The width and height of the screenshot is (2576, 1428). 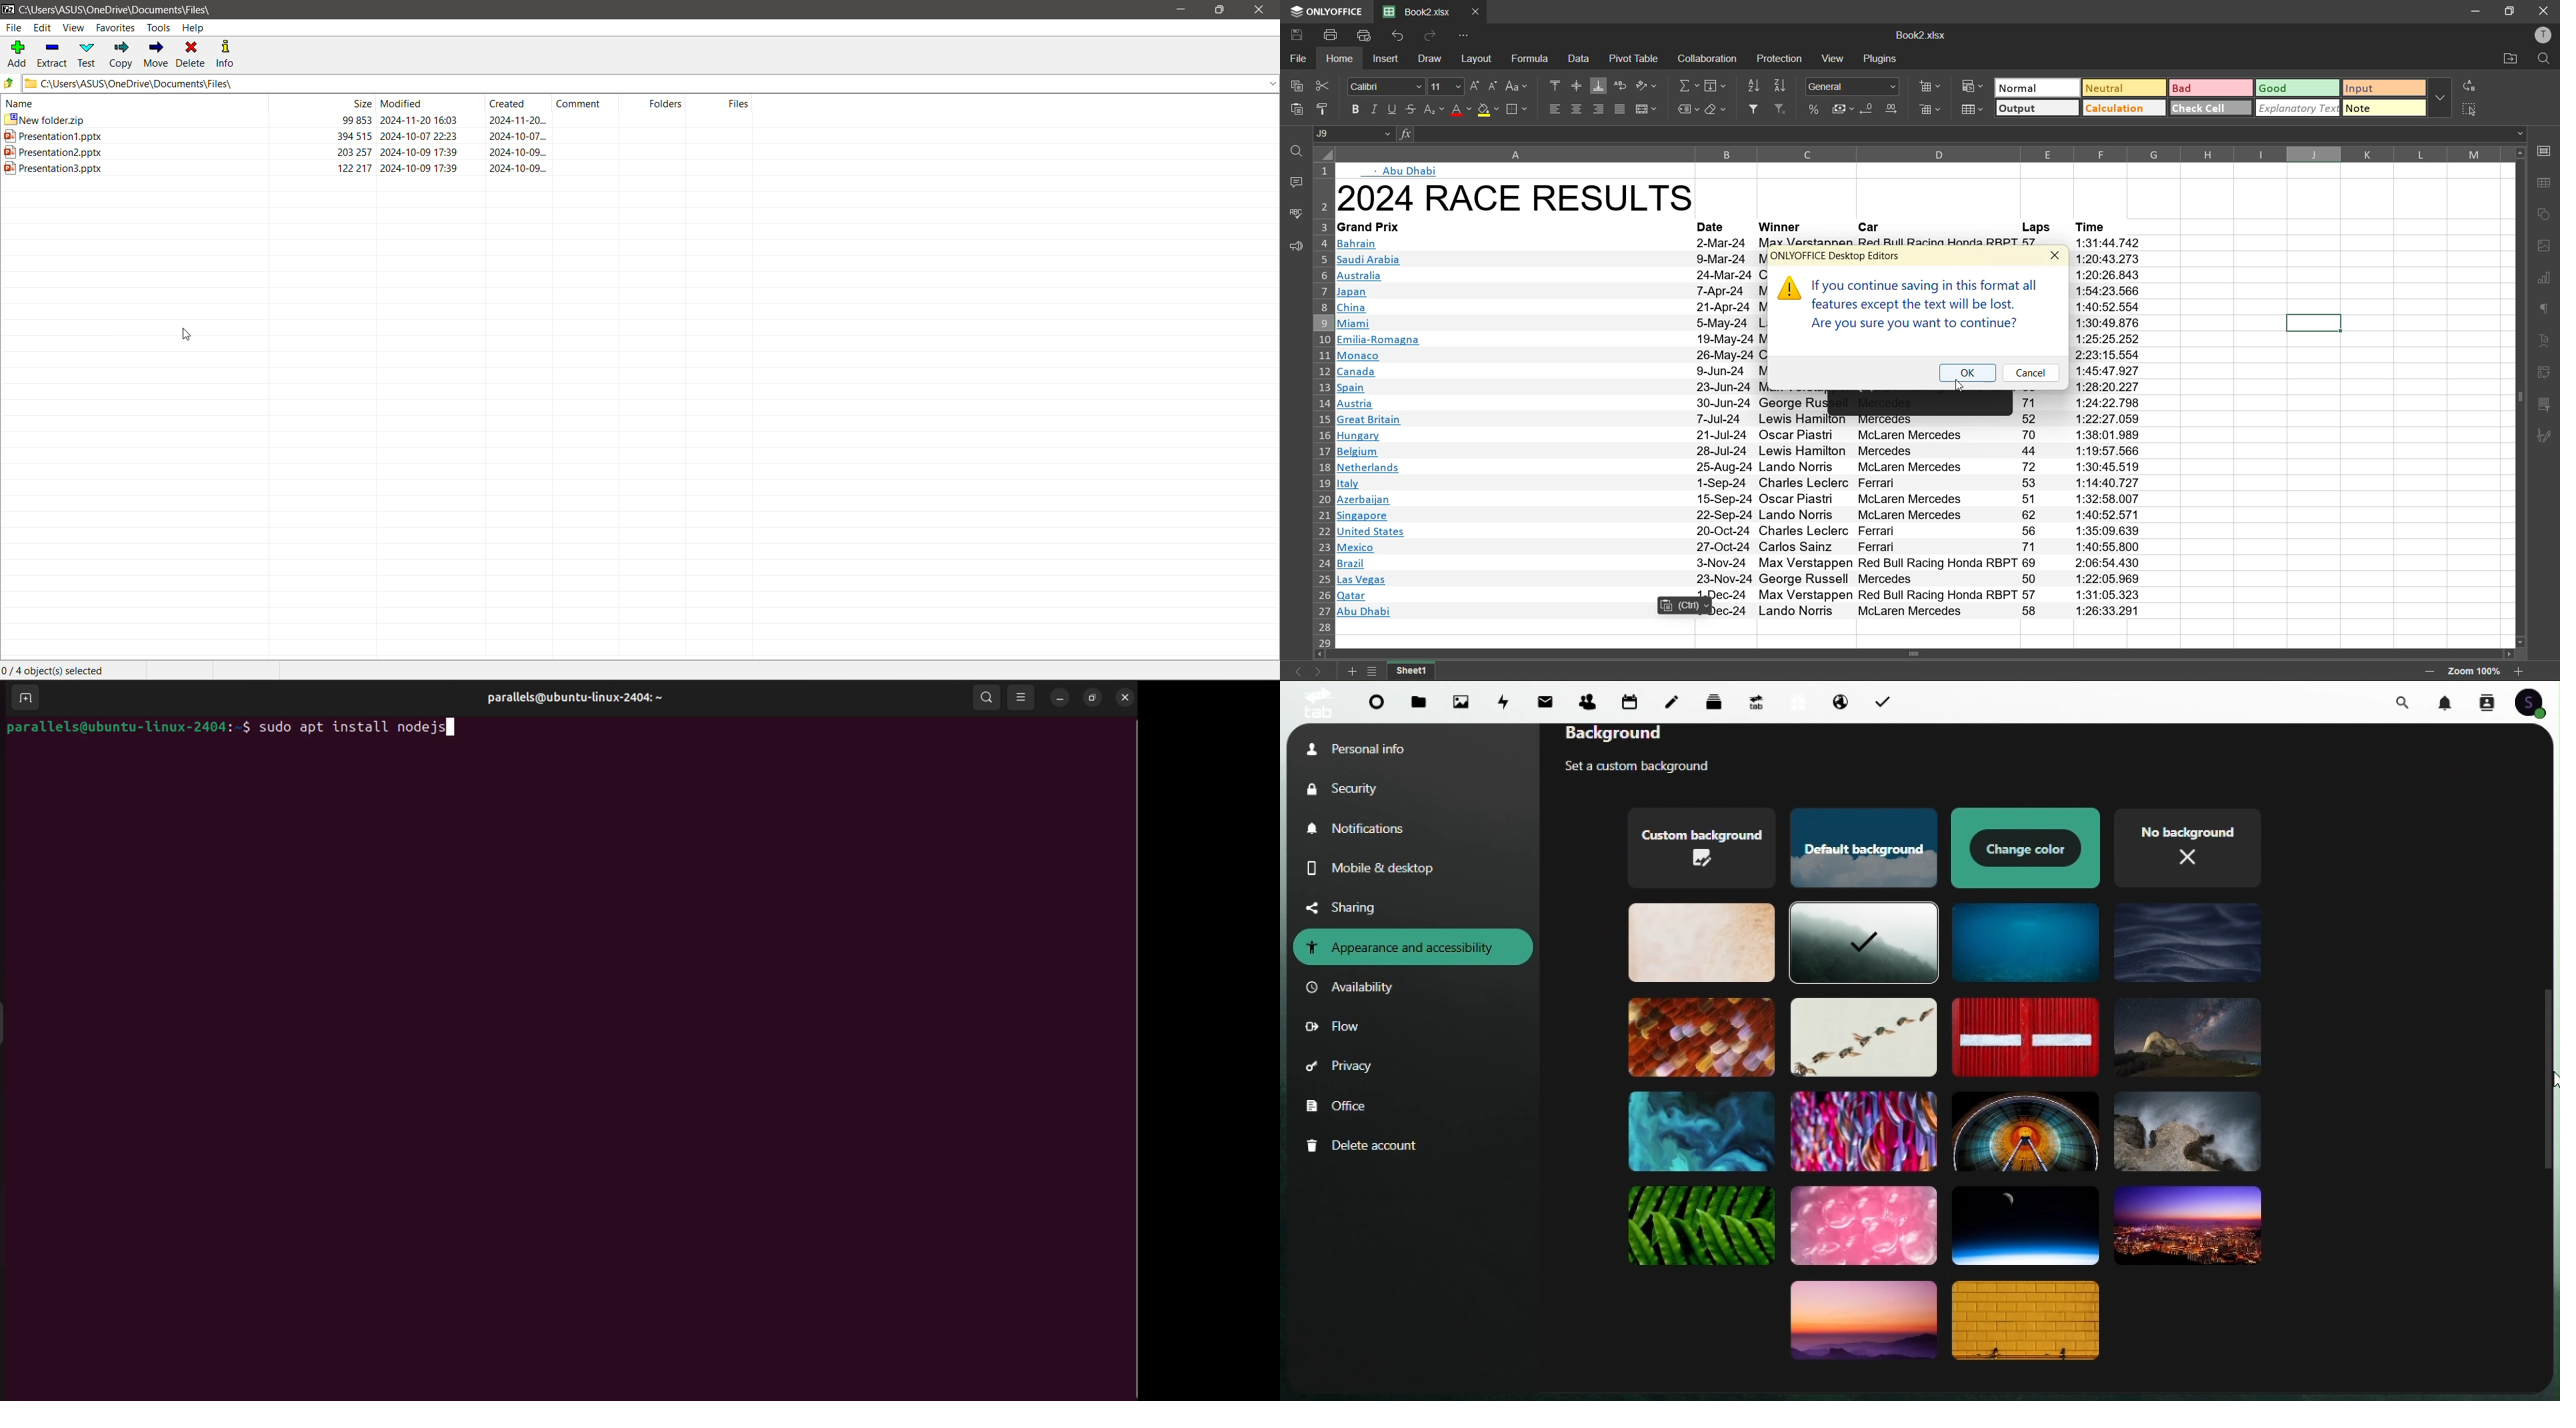 I want to click on Themes, so click(x=2027, y=848).